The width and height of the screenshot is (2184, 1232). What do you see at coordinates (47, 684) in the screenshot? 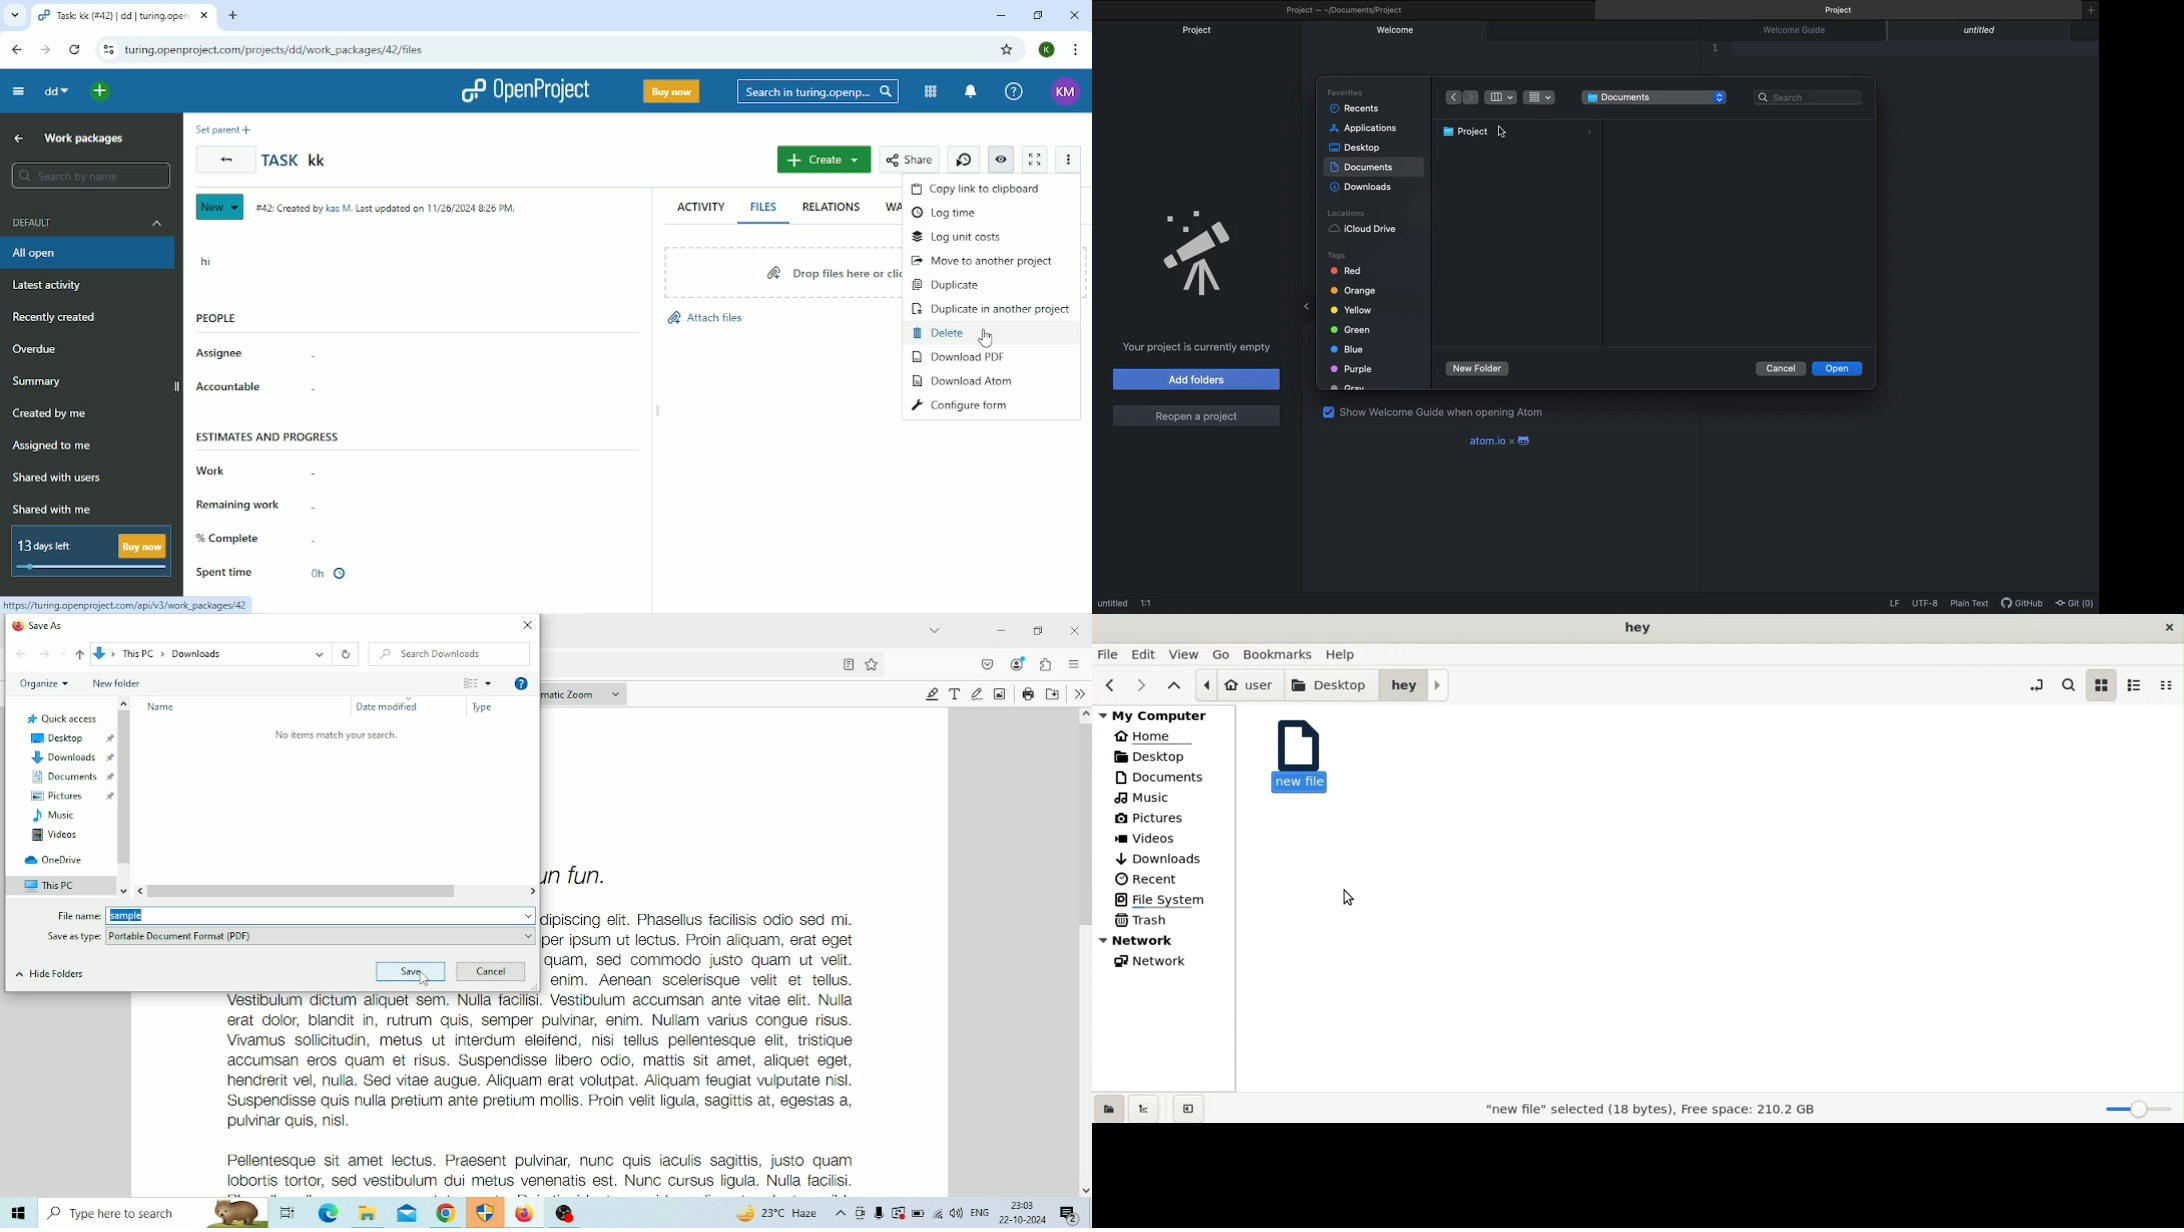
I see `Organize` at bounding box center [47, 684].